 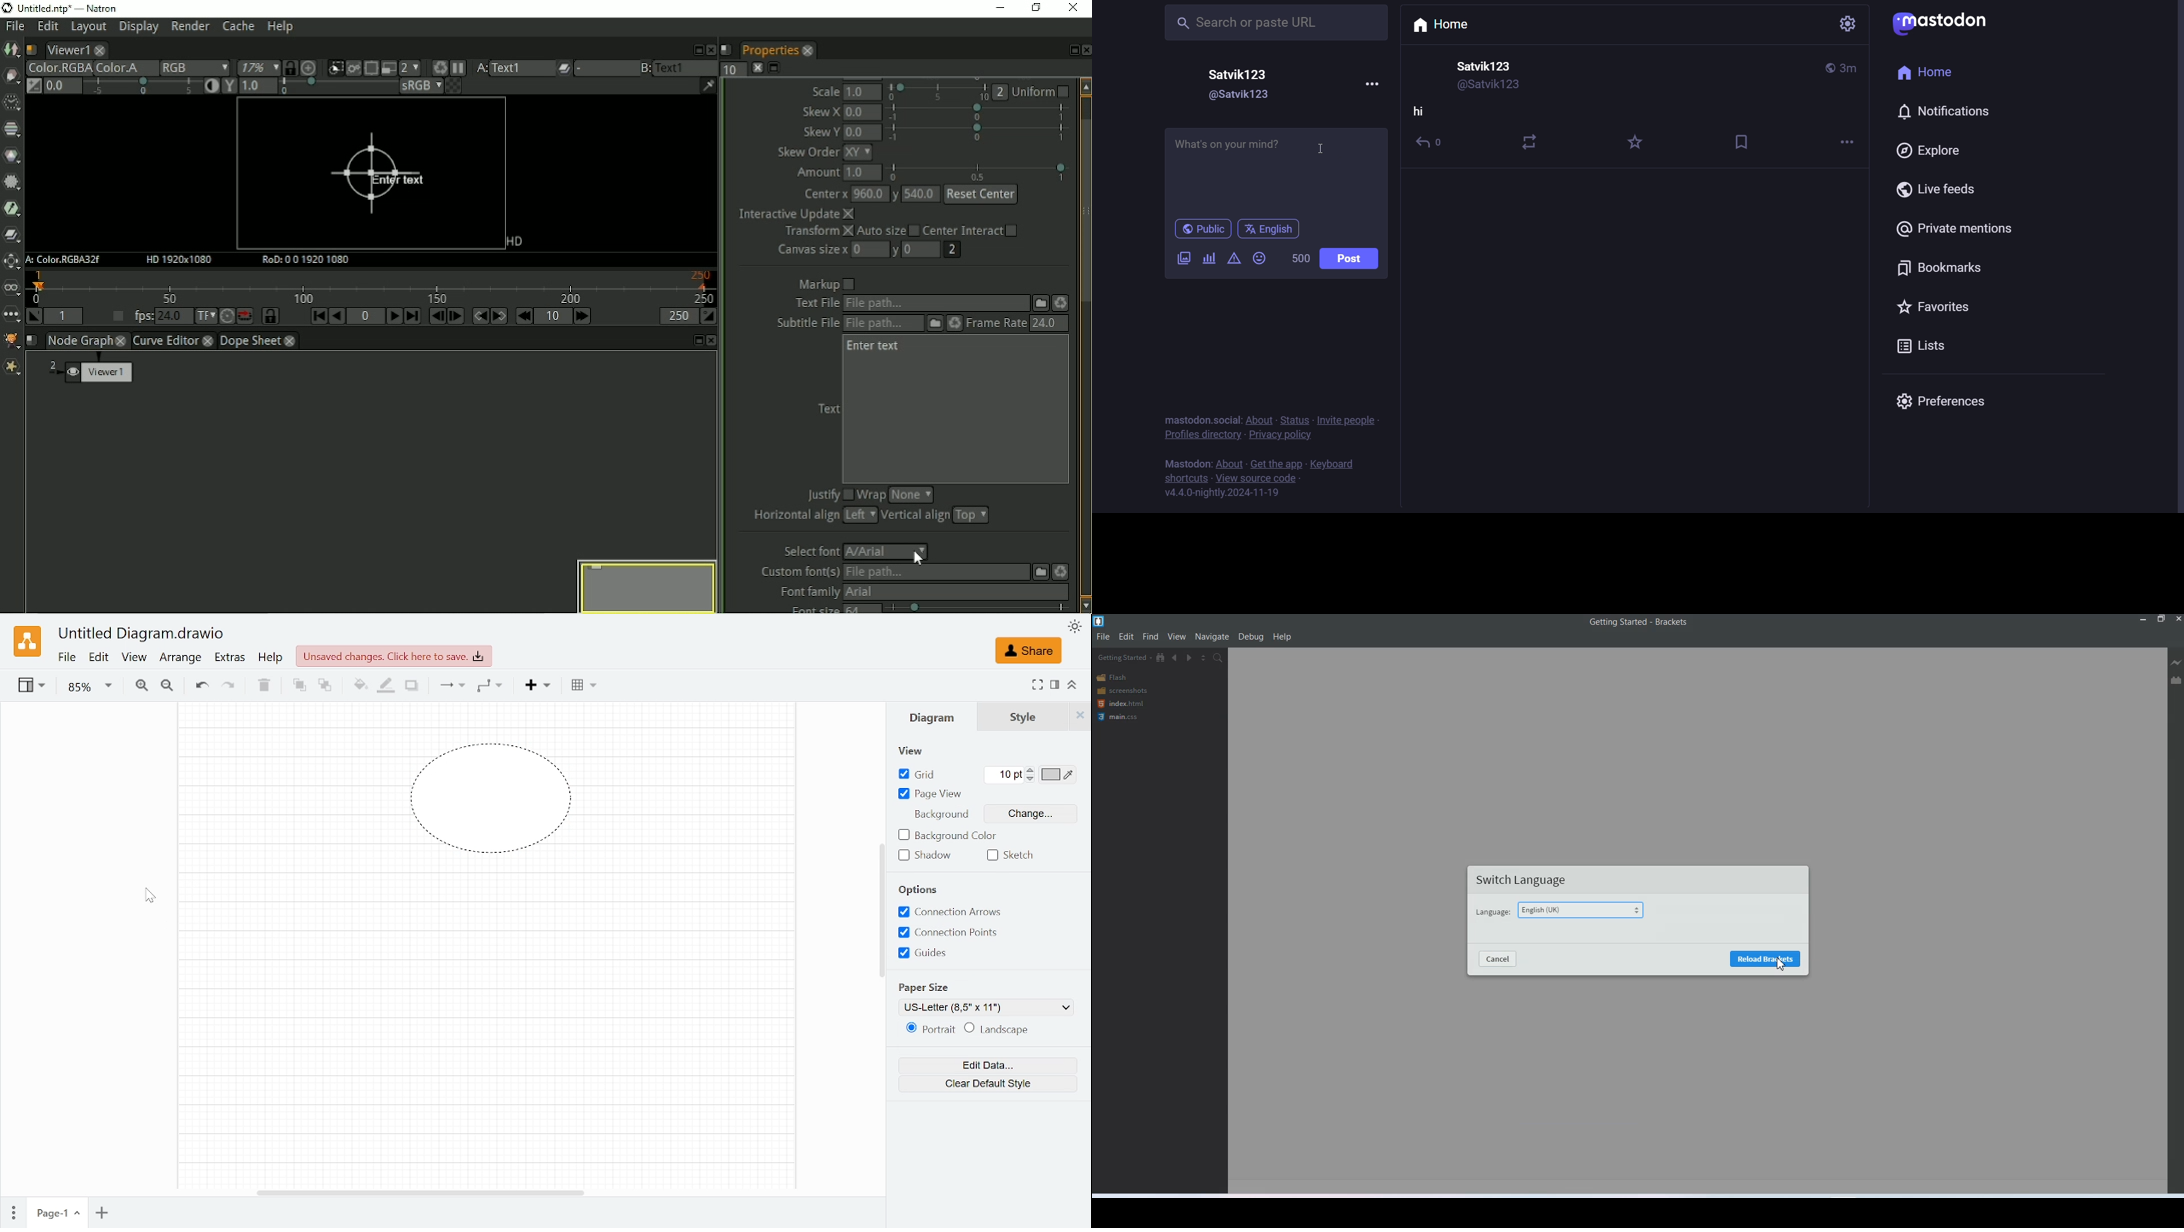 What do you see at coordinates (1081, 716) in the screenshot?
I see `Close` at bounding box center [1081, 716].